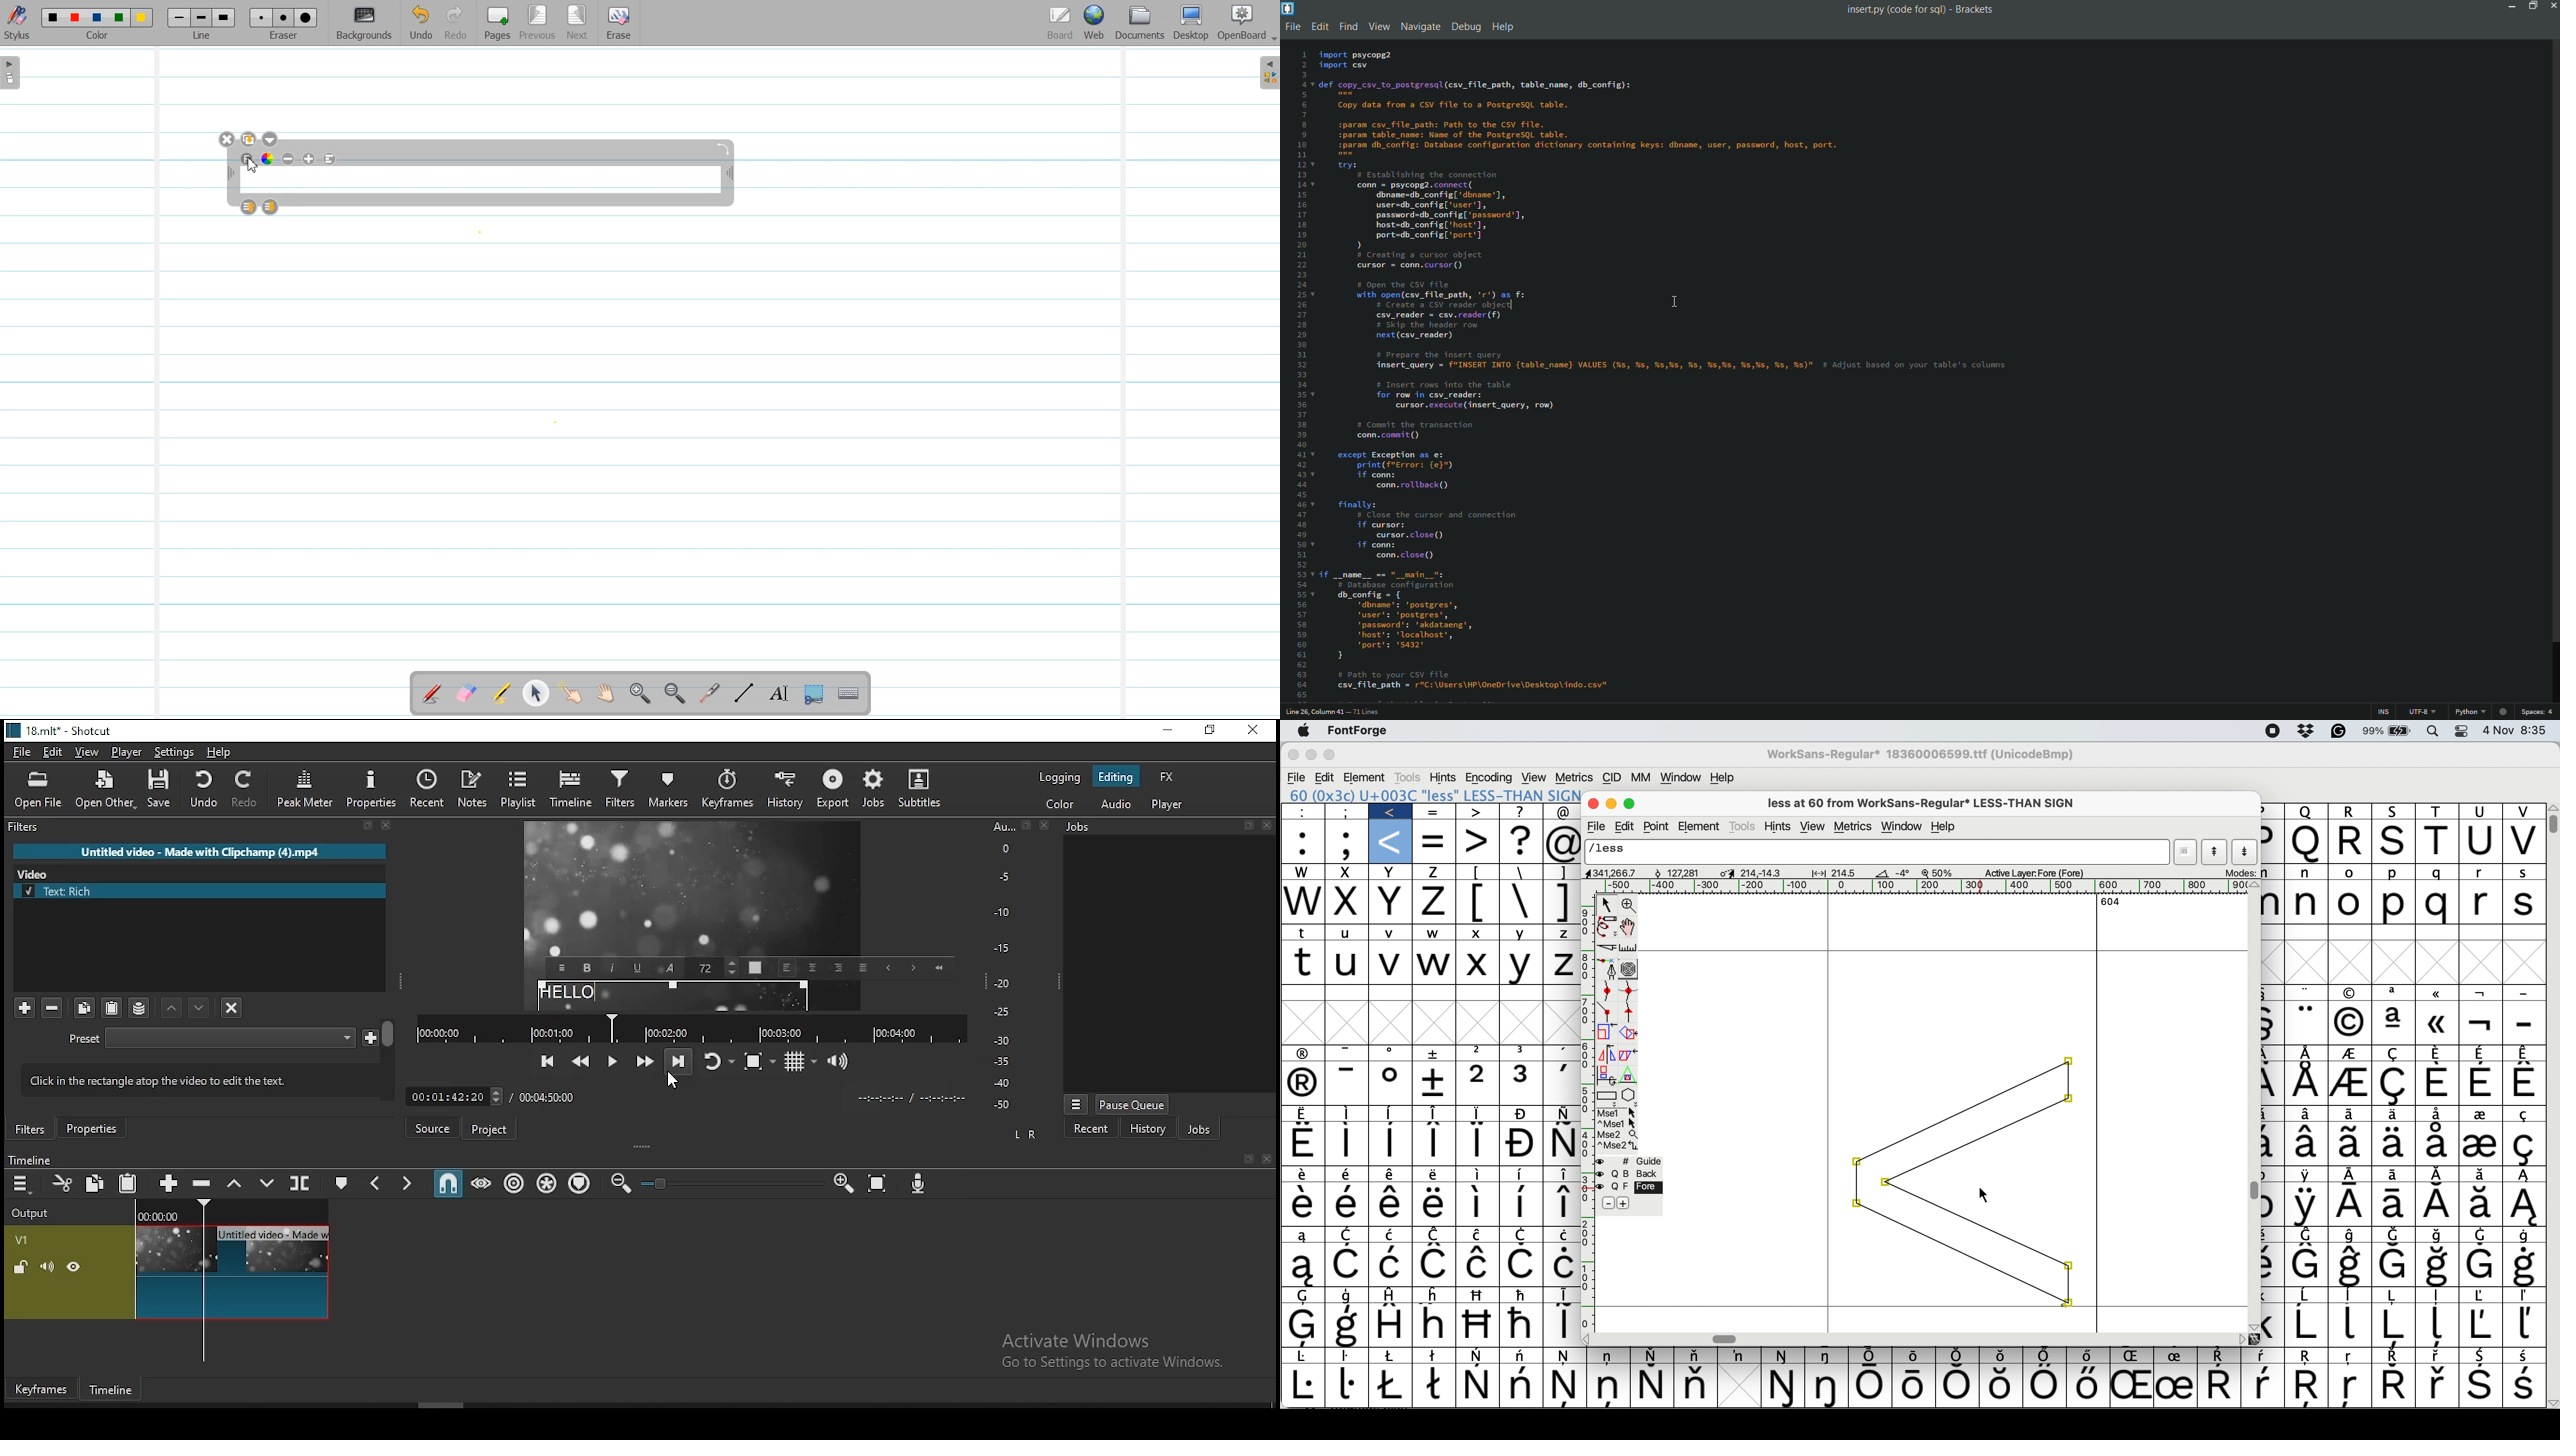 This screenshot has height=1456, width=2576. I want to click on Symbol, so click(2308, 1206).